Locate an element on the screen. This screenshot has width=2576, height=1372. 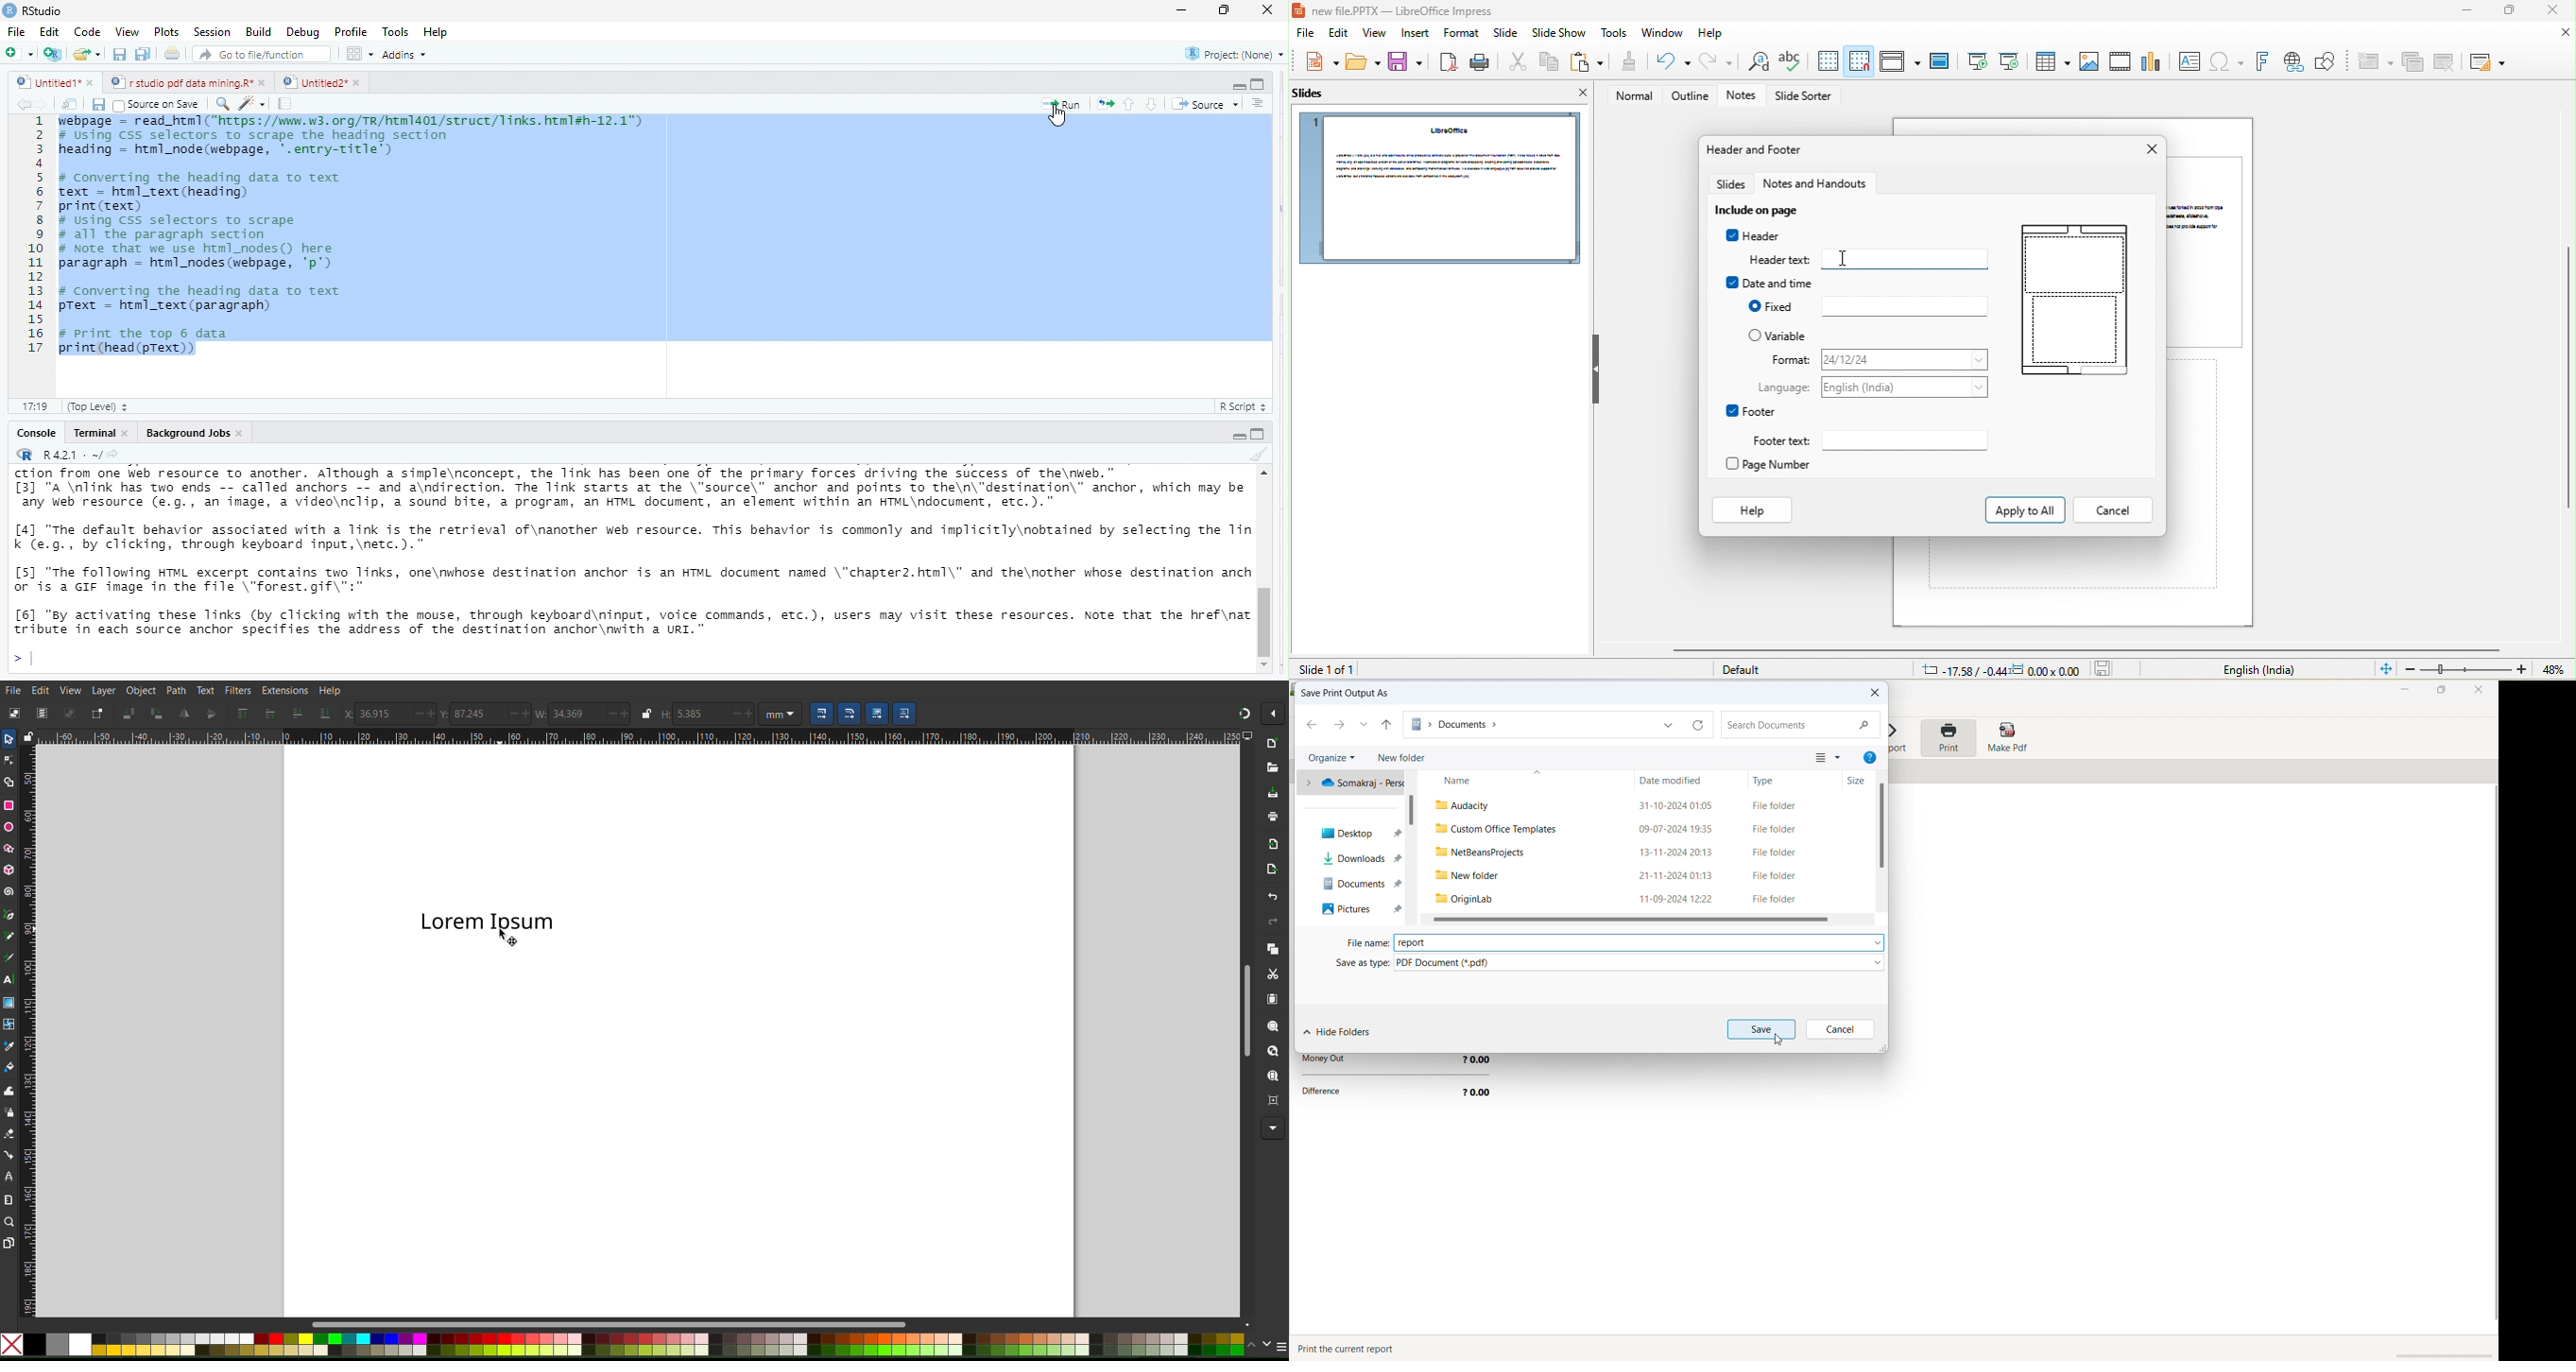
redo is located at coordinates (1717, 61).